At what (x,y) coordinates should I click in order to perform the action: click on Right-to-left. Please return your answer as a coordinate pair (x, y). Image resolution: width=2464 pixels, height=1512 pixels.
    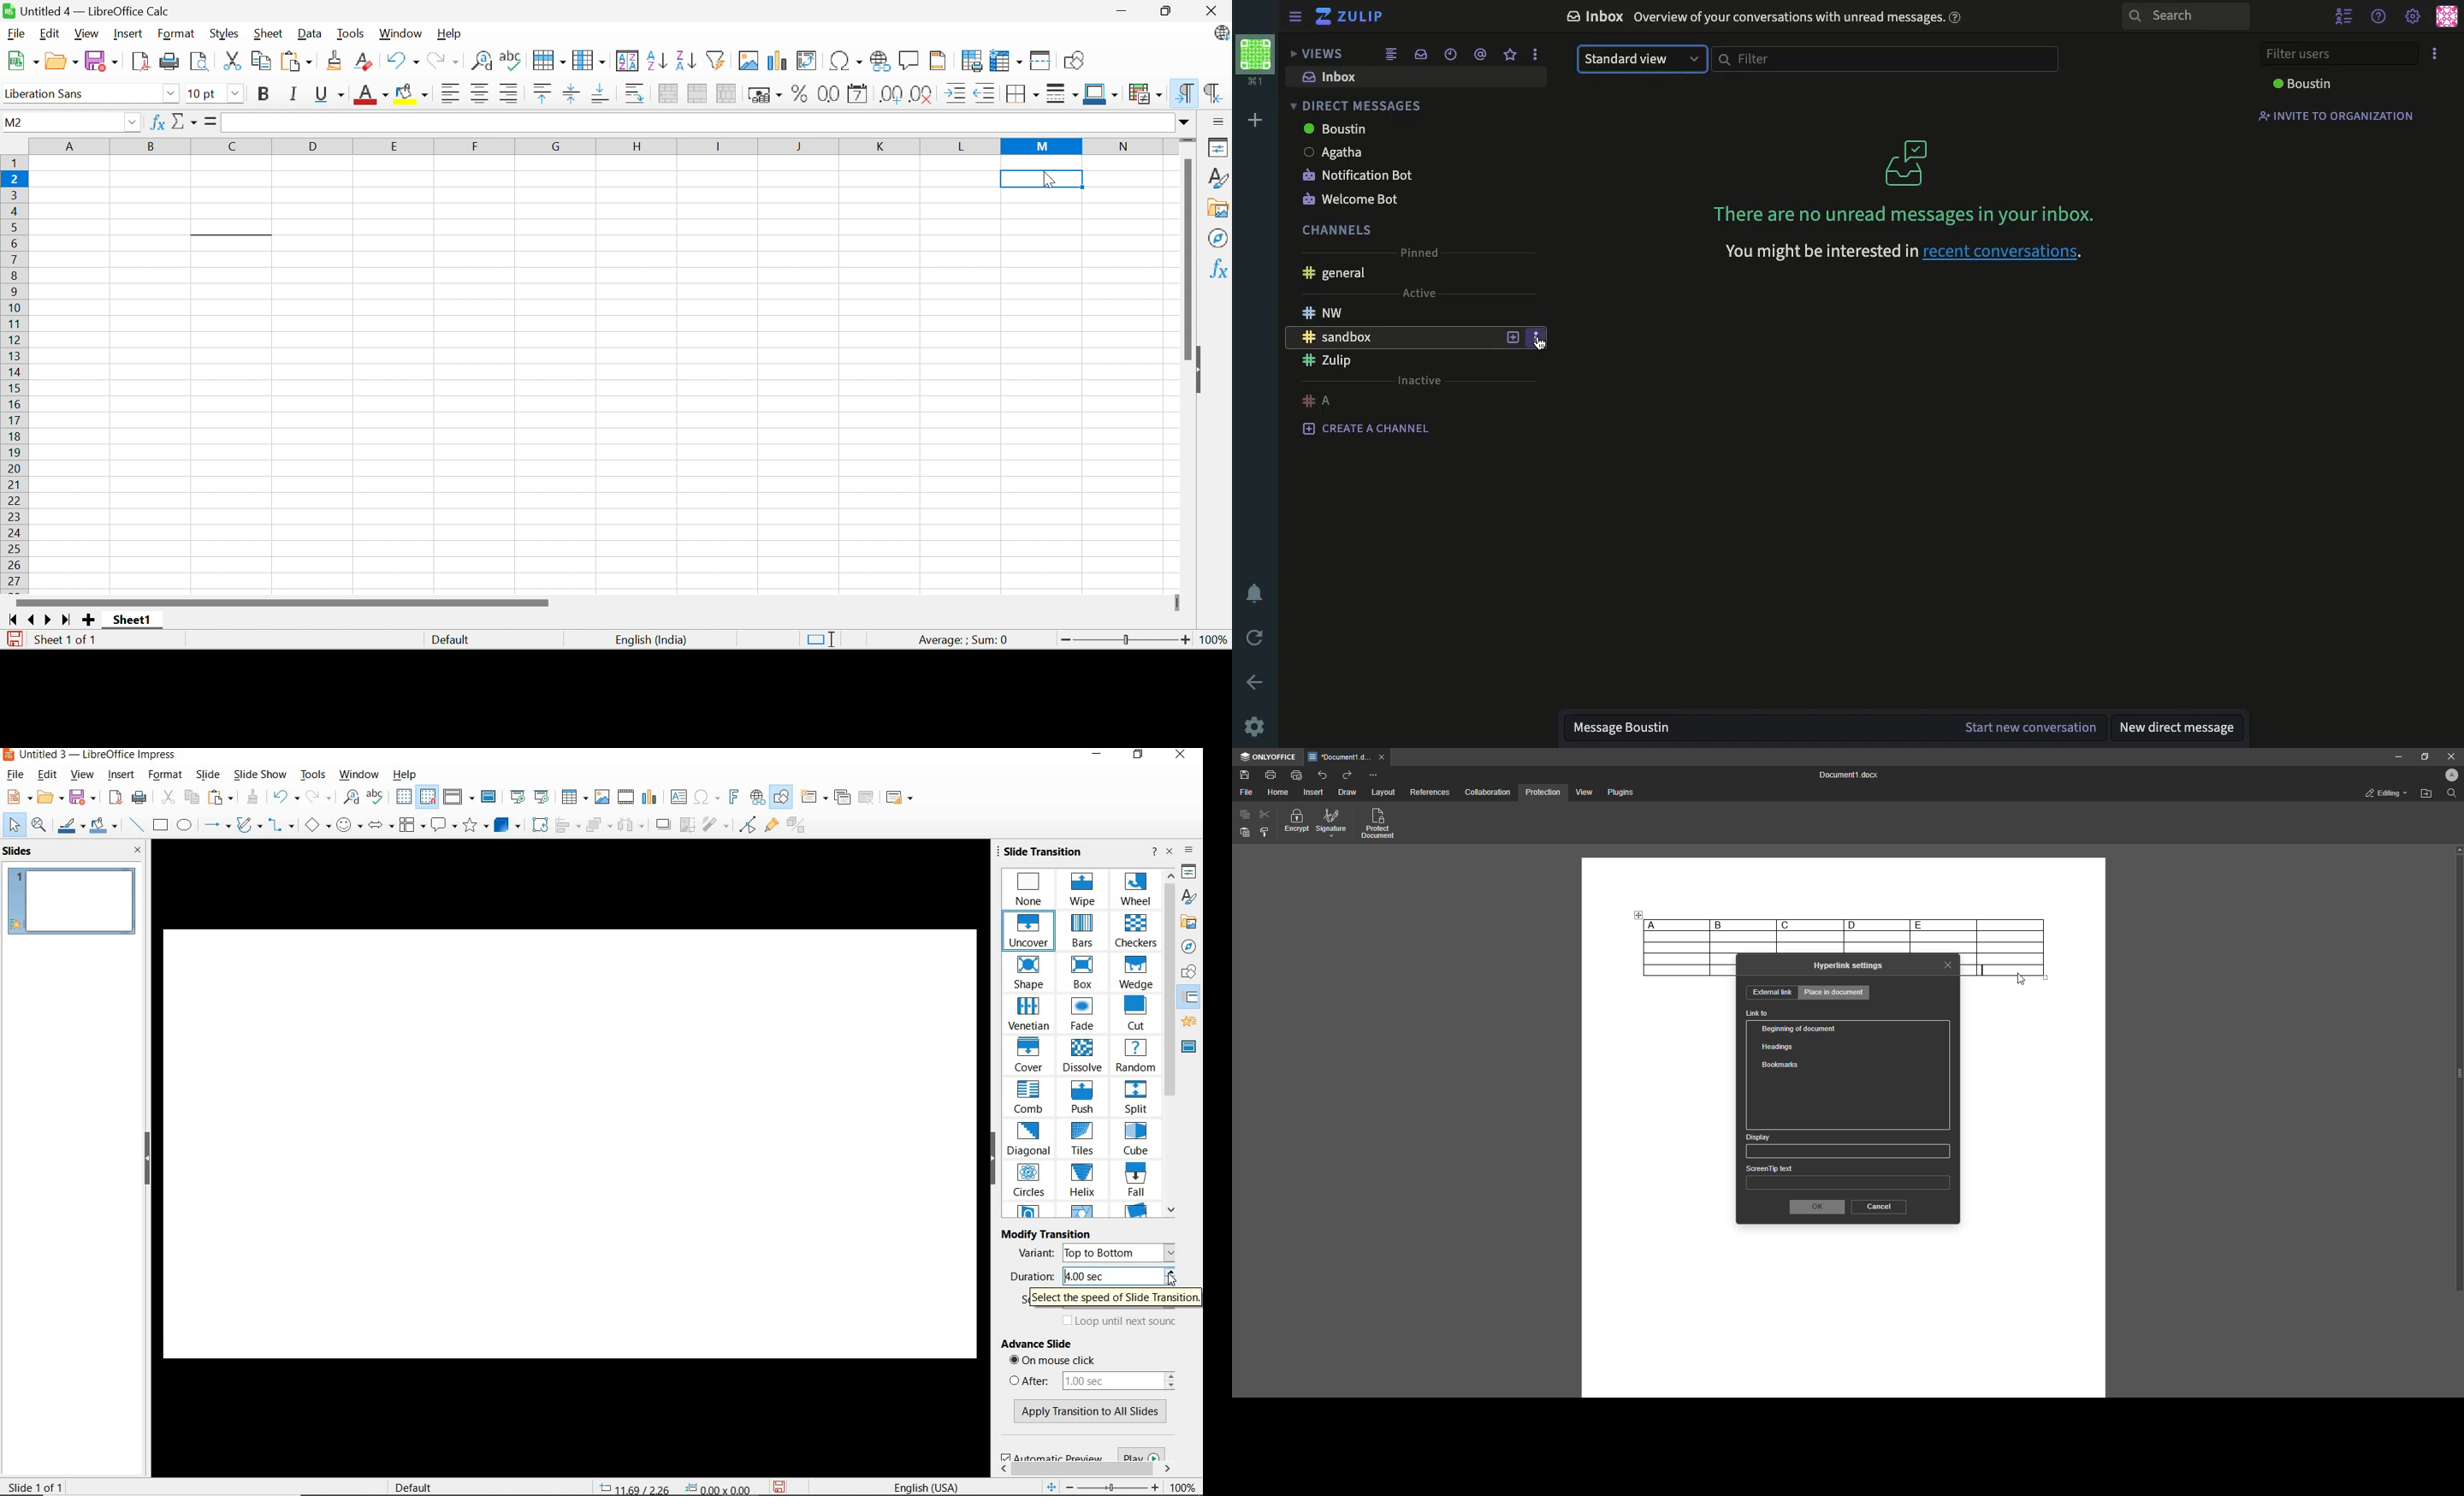
    Looking at the image, I should click on (1213, 93).